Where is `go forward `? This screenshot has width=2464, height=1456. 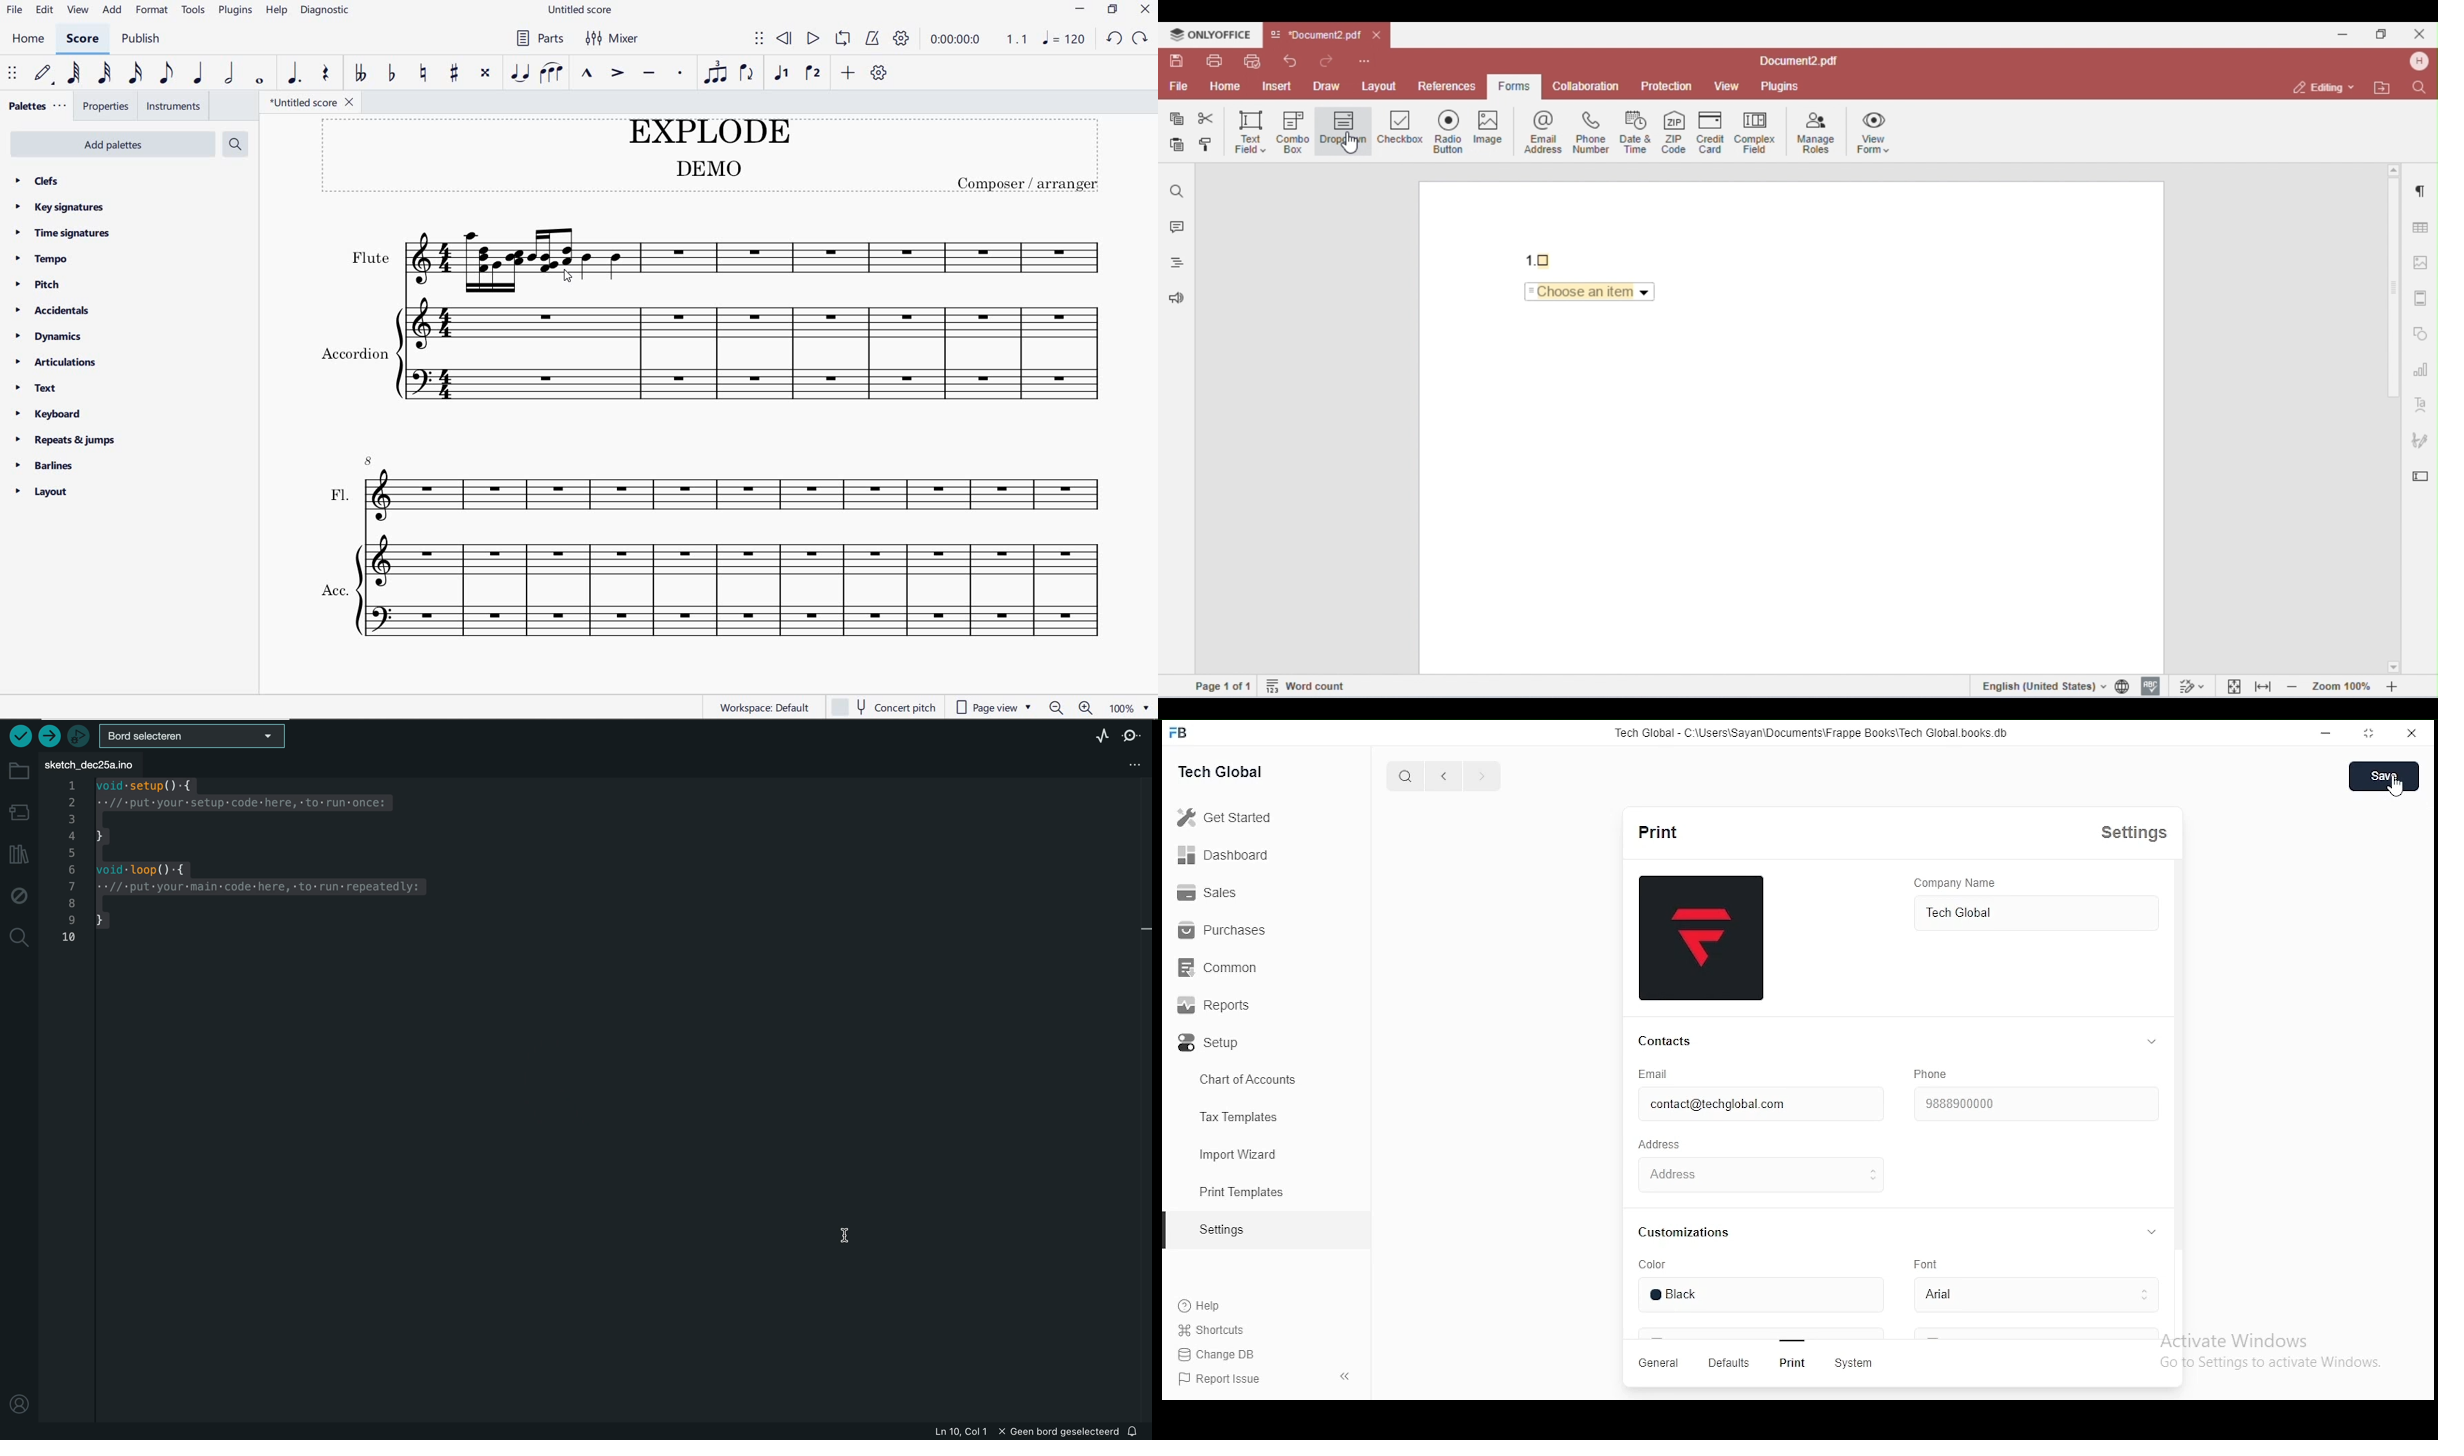
go forward  is located at coordinates (1481, 778).